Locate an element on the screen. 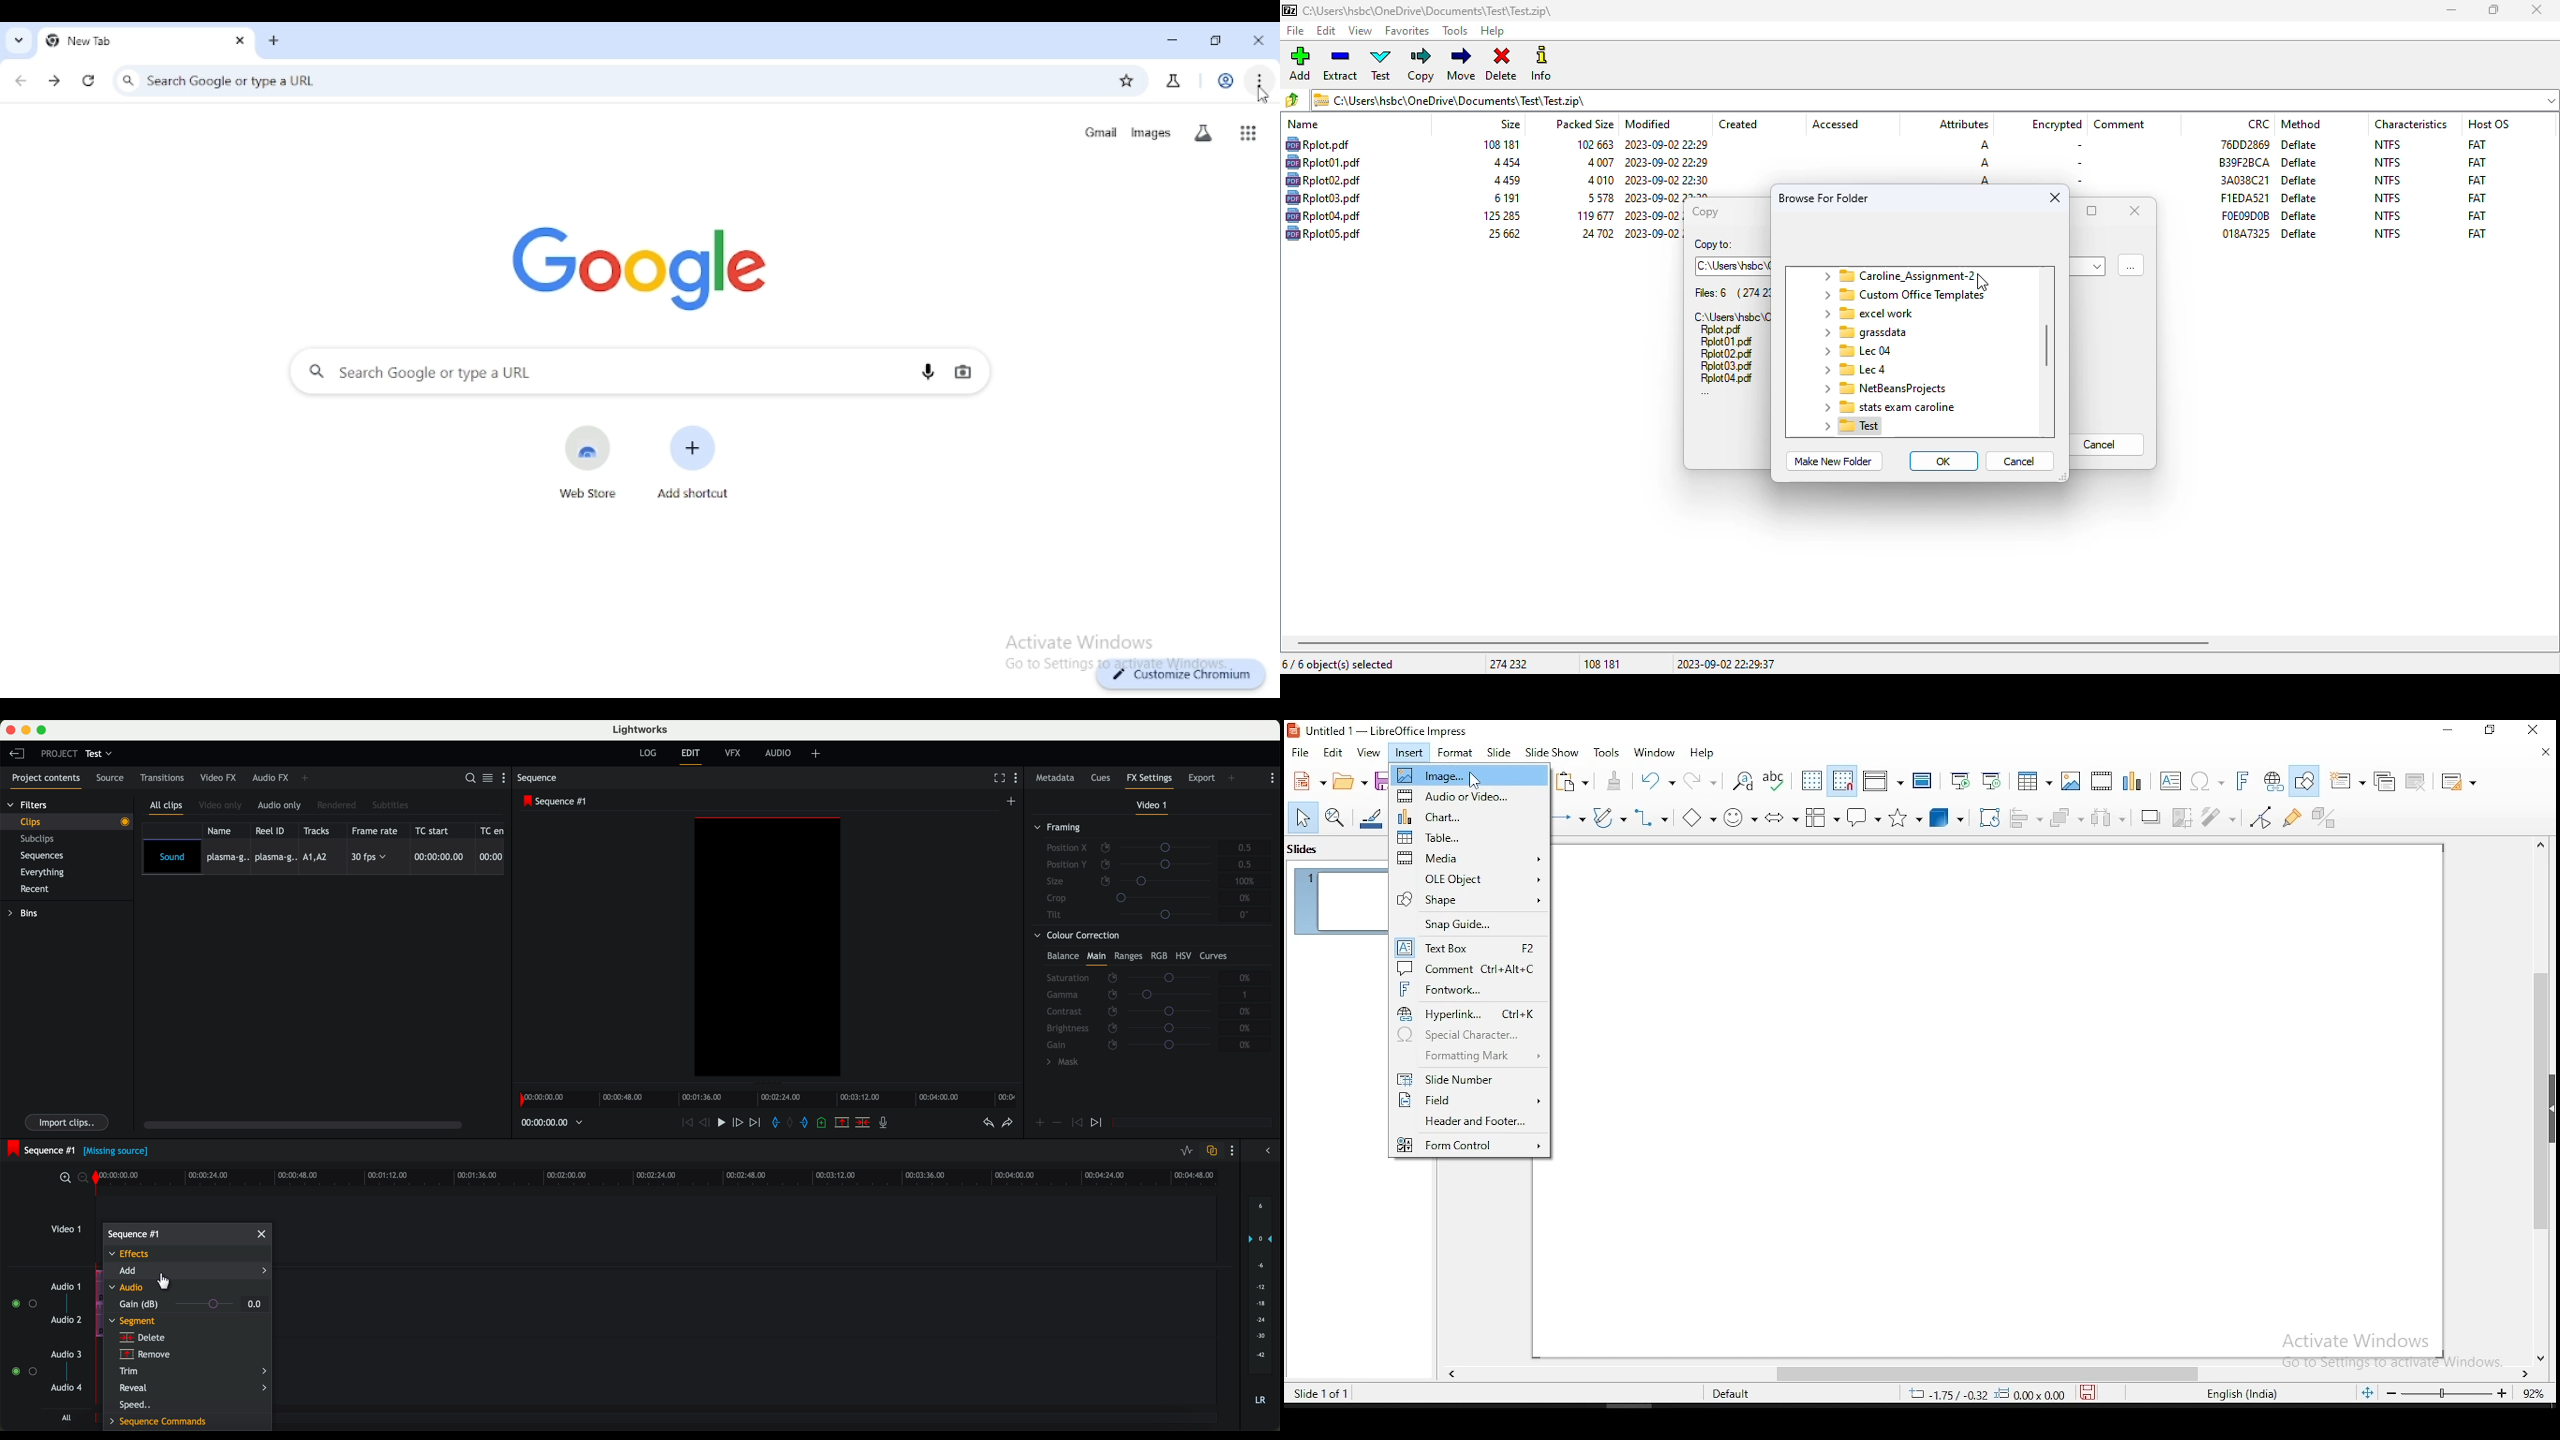 The image size is (2576, 1456). add is located at coordinates (1300, 64).